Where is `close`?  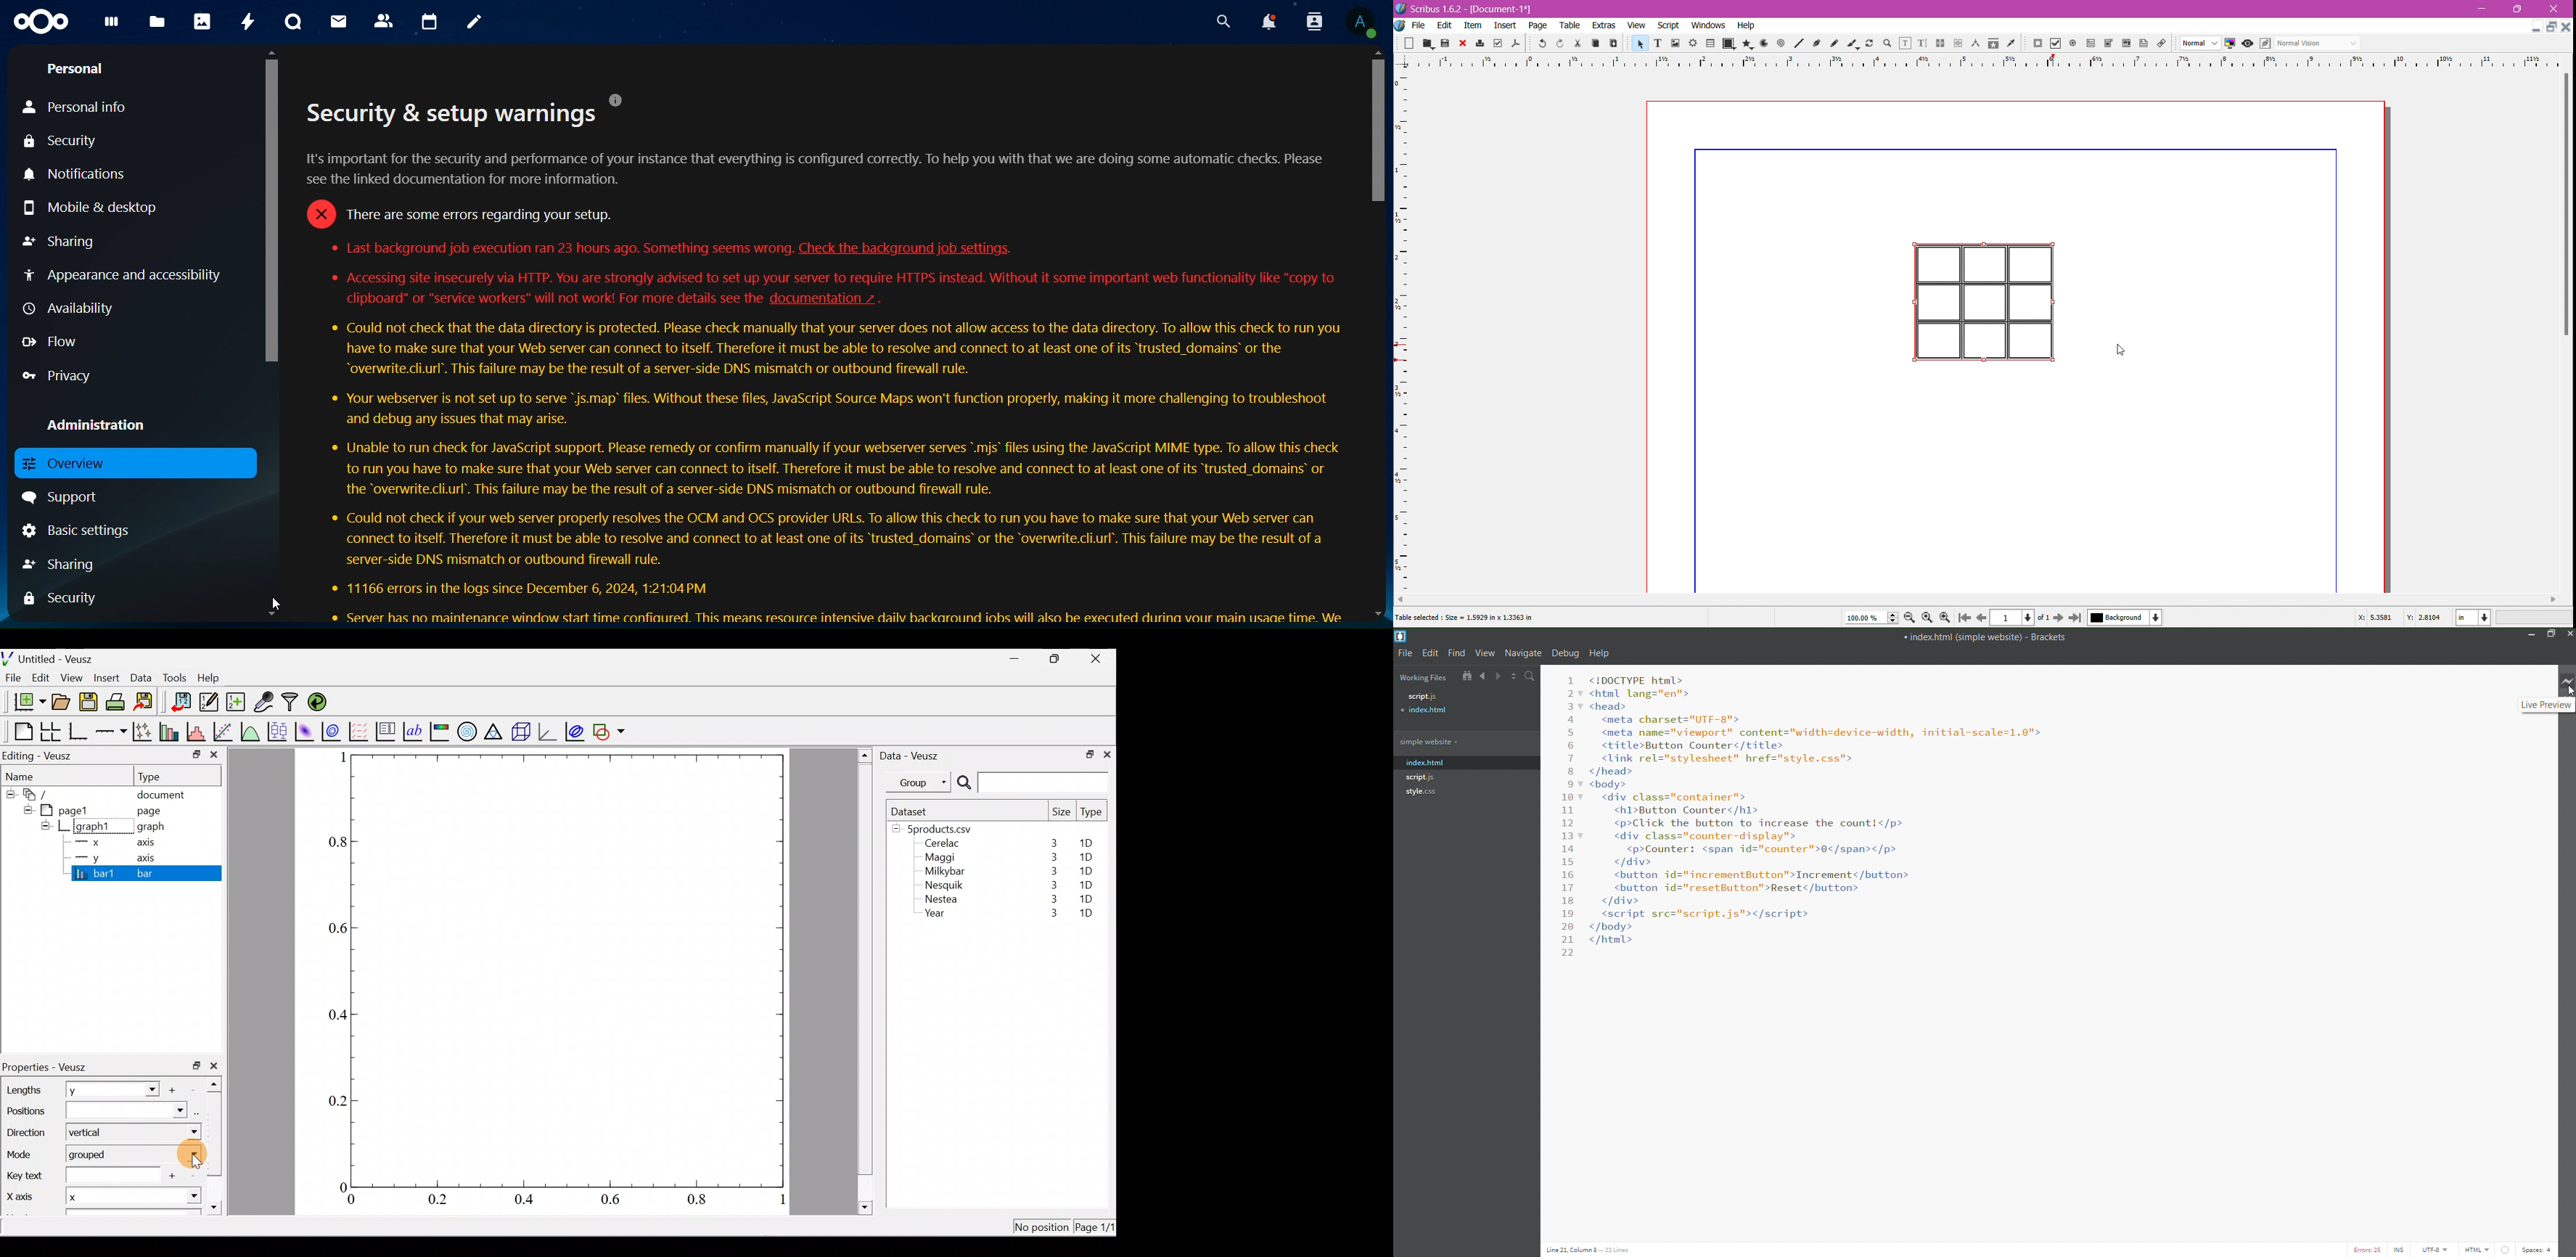 close is located at coordinates (214, 757).